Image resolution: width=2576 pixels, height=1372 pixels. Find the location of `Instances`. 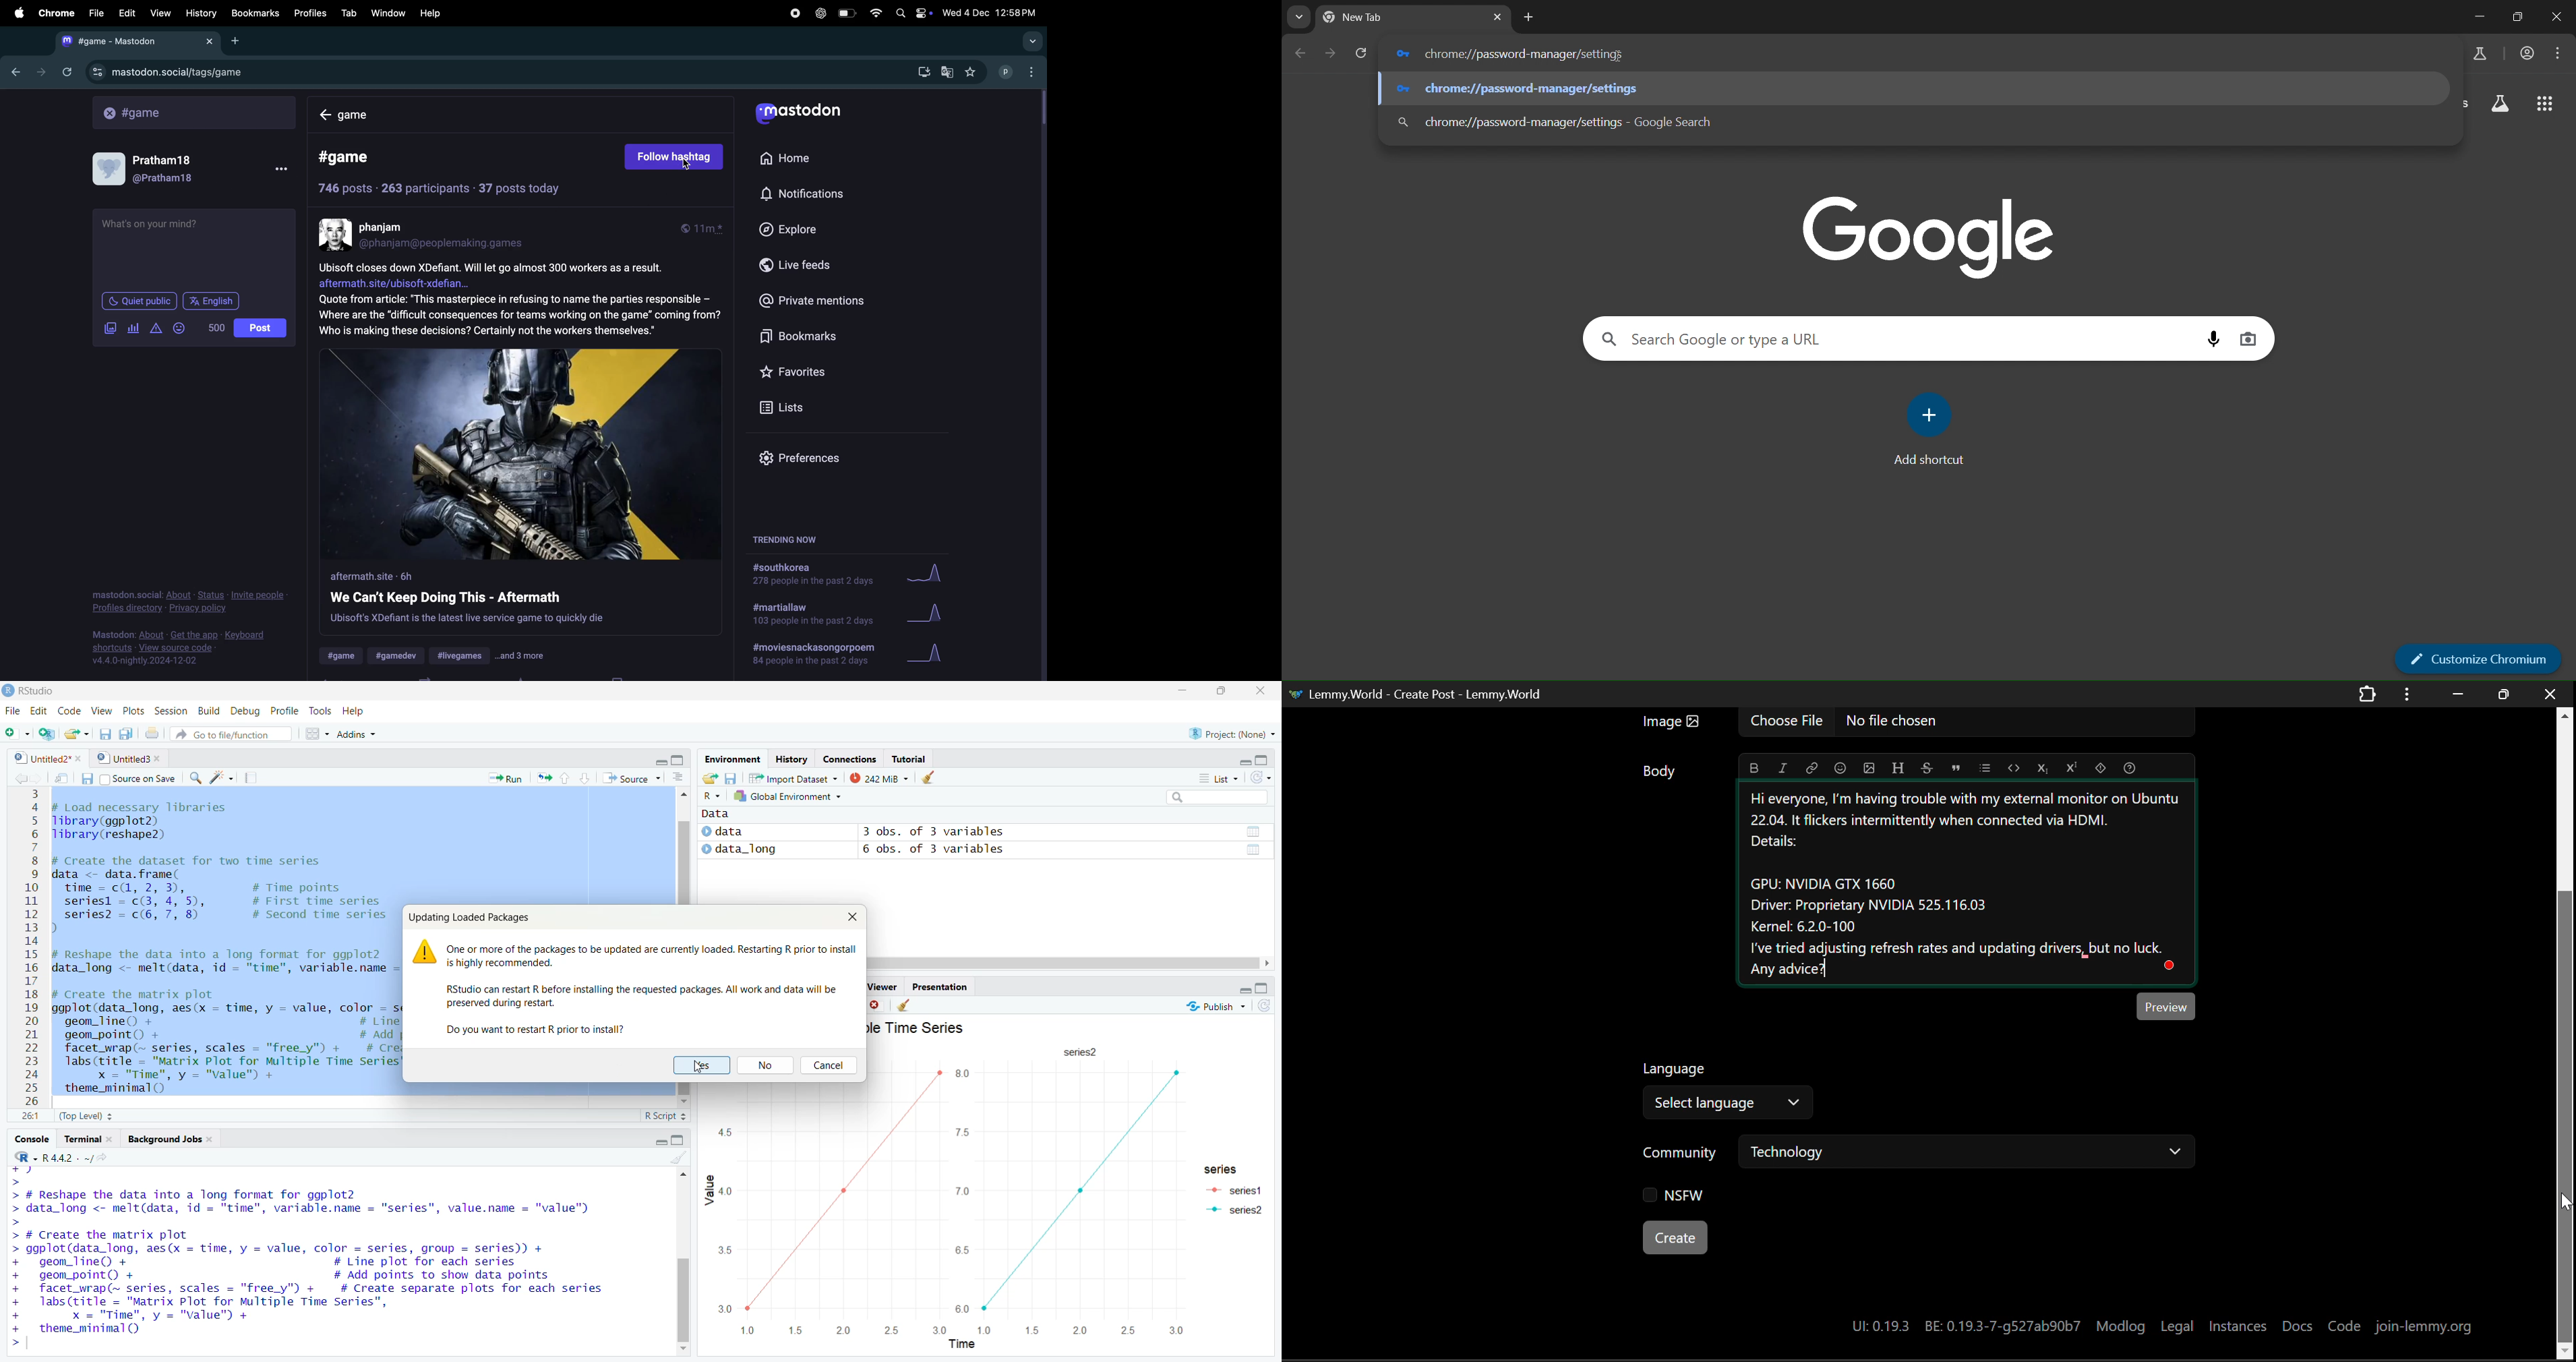

Instances is located at coordinates (2238, 1325).